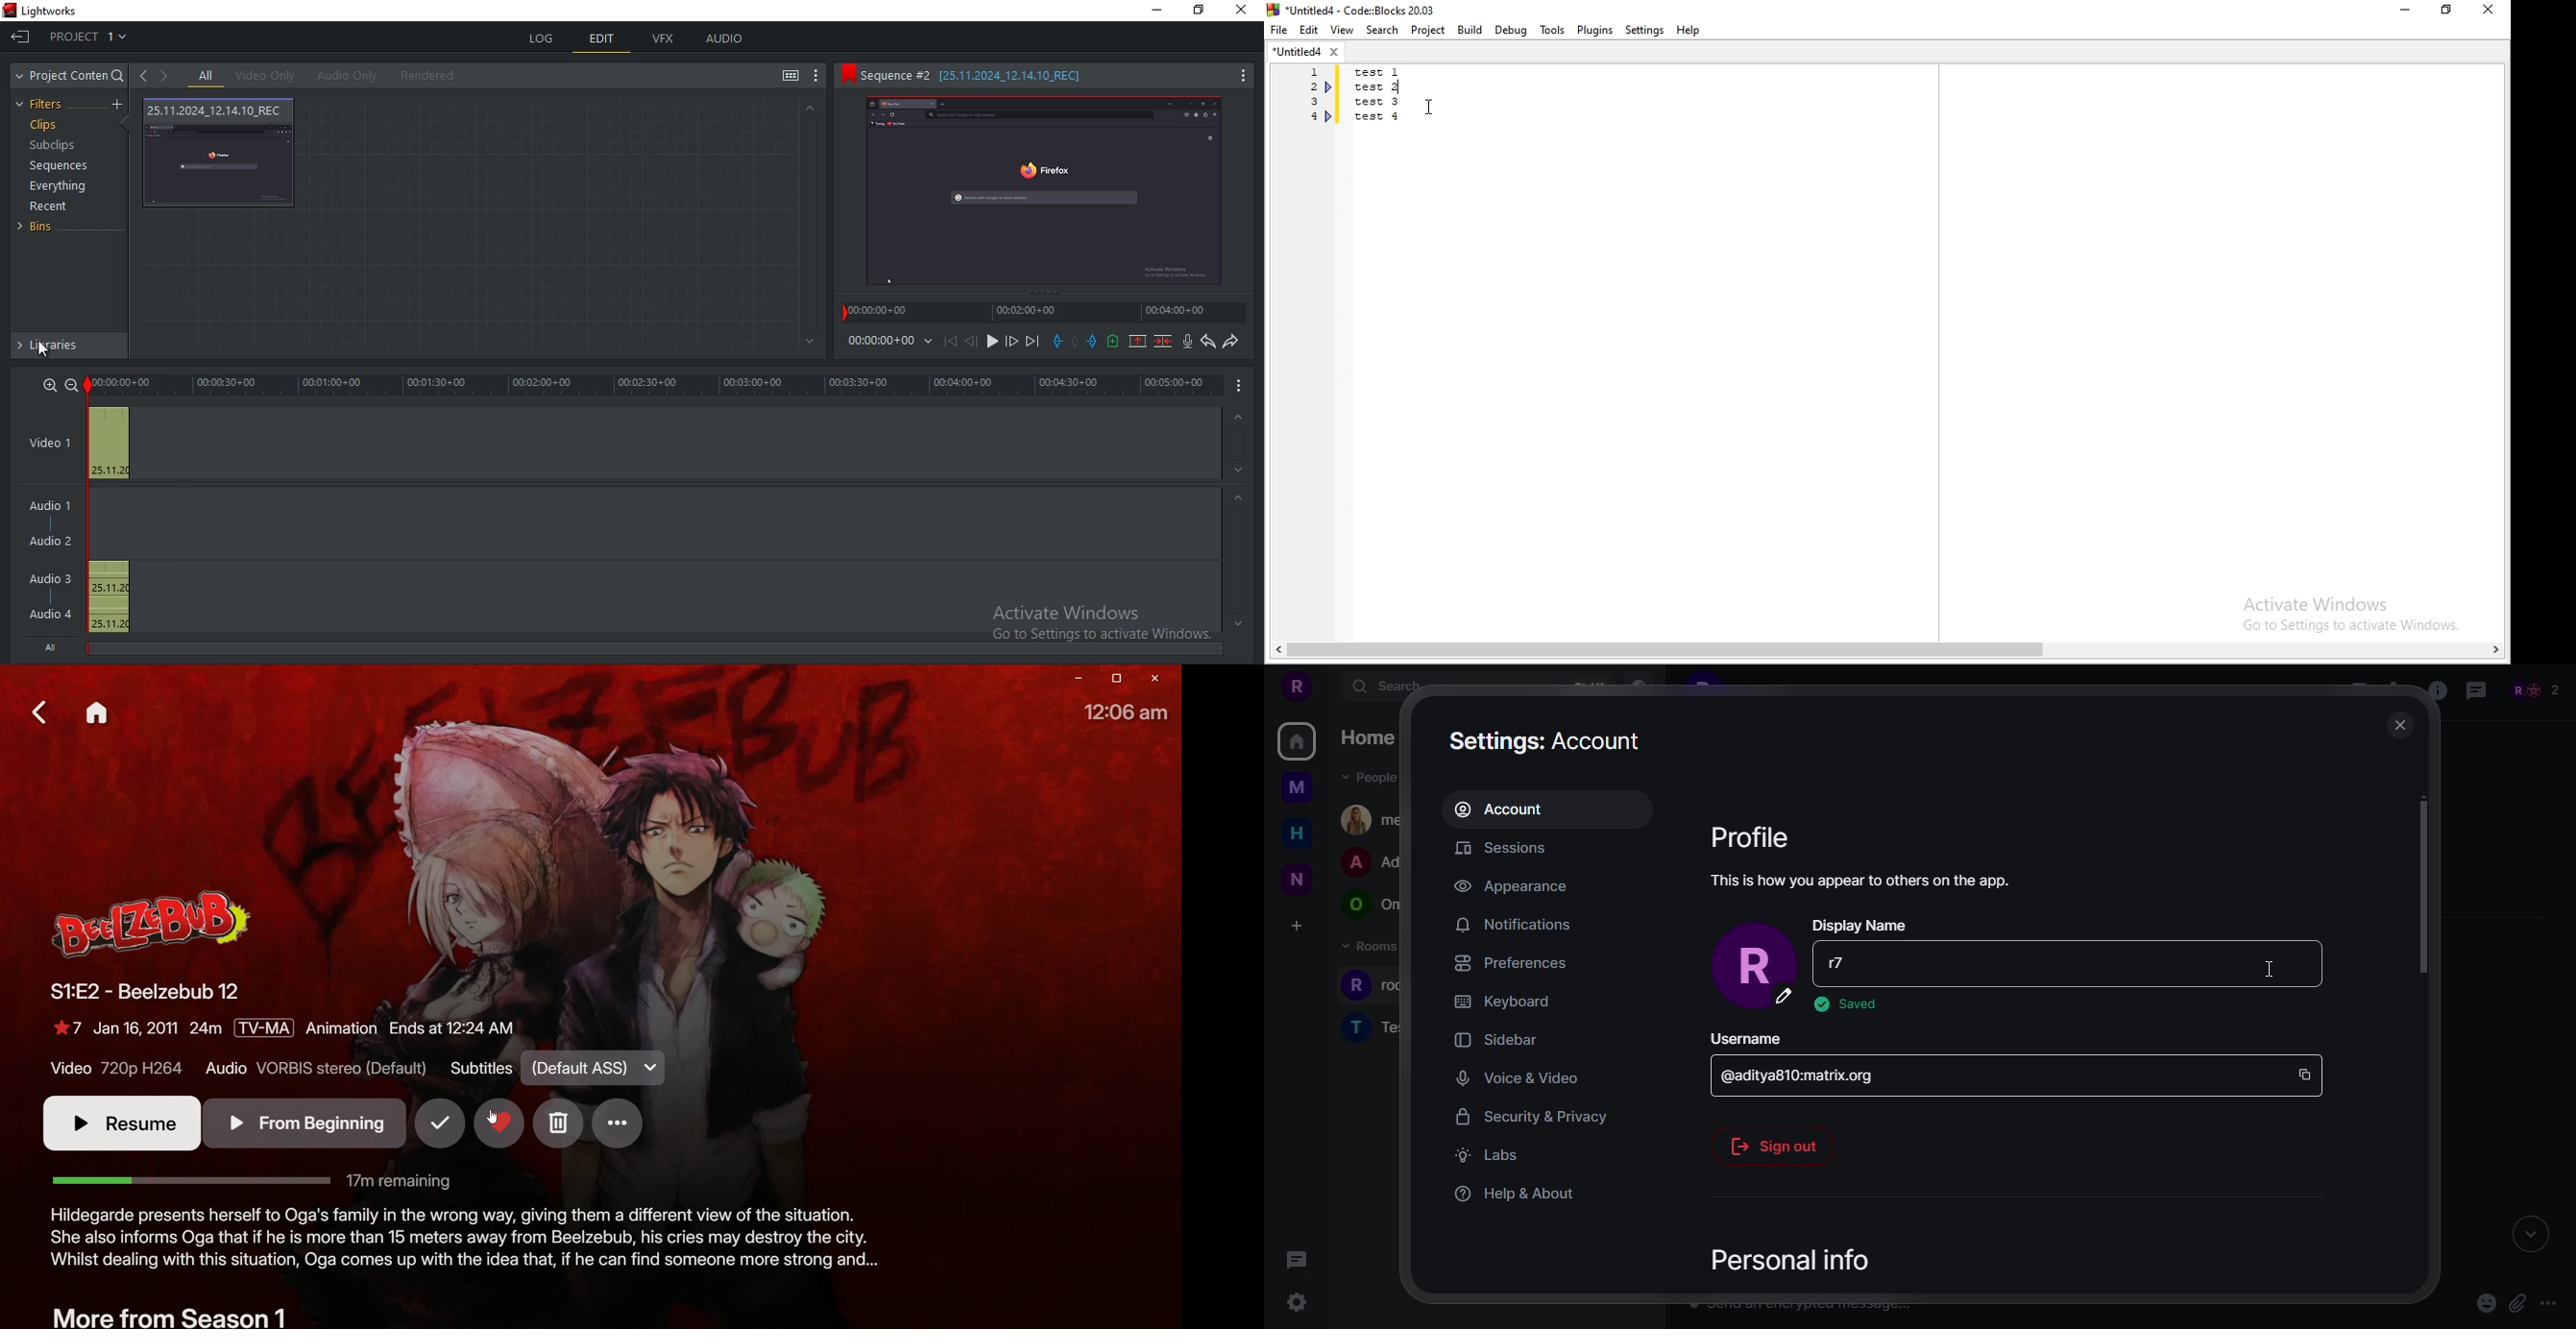  What do you see at coordinates (59, 166) in the screenshot?
I see `sequences` at bounding box center [59, 166].